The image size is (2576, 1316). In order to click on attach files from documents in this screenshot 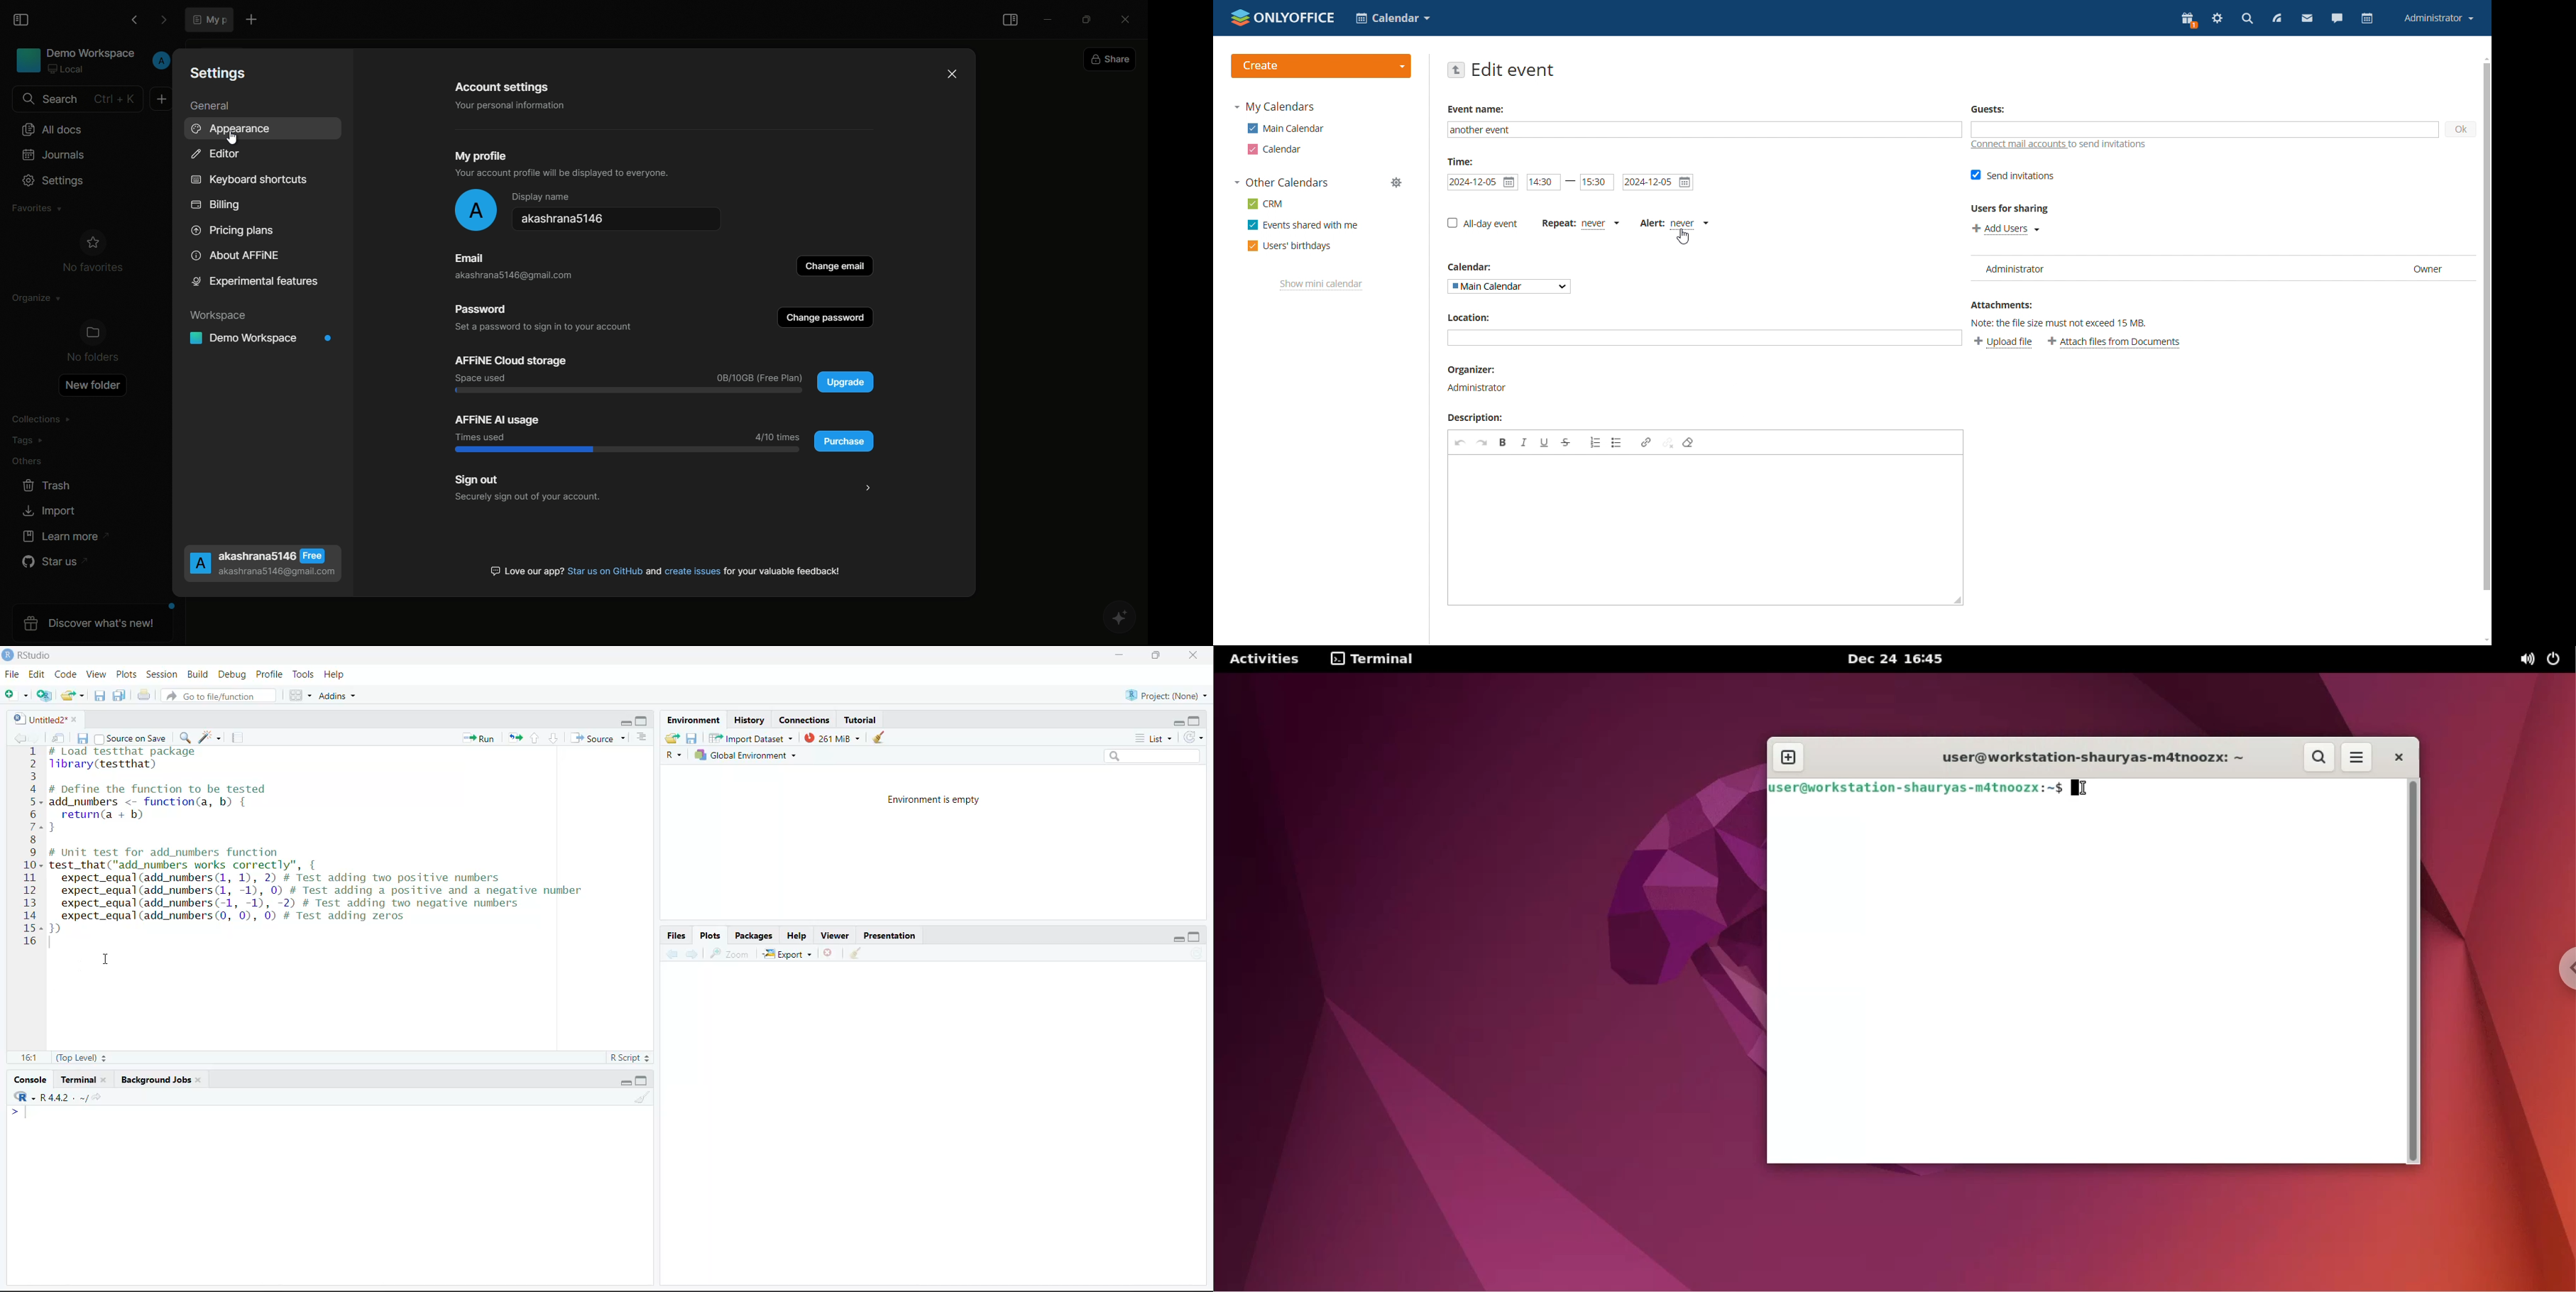, I will do `click(2115, 342)`.